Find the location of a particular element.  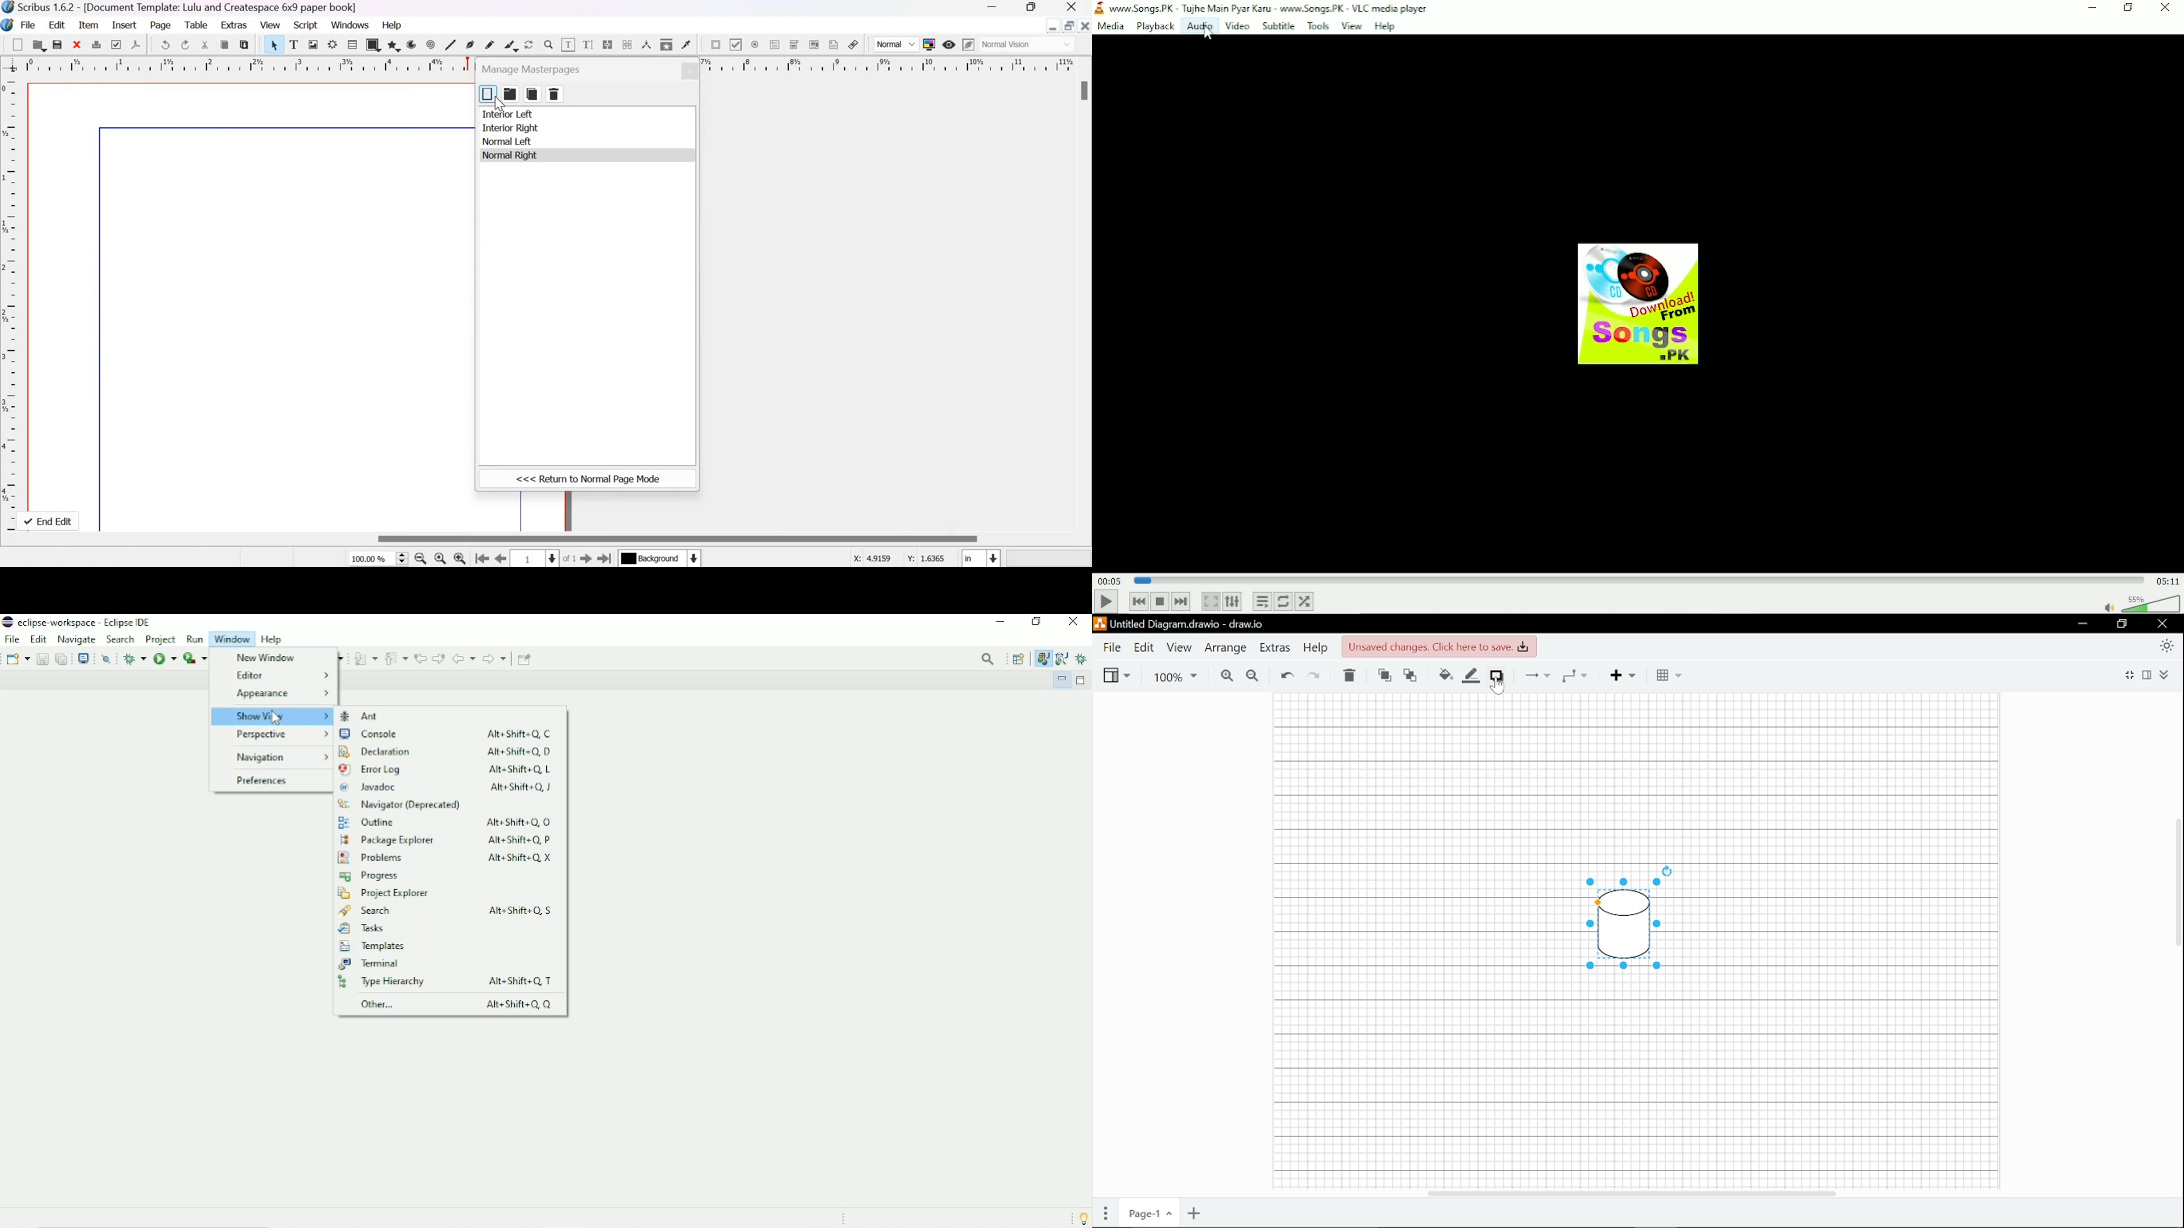

Pages is located at coordinates (1106, 1212).